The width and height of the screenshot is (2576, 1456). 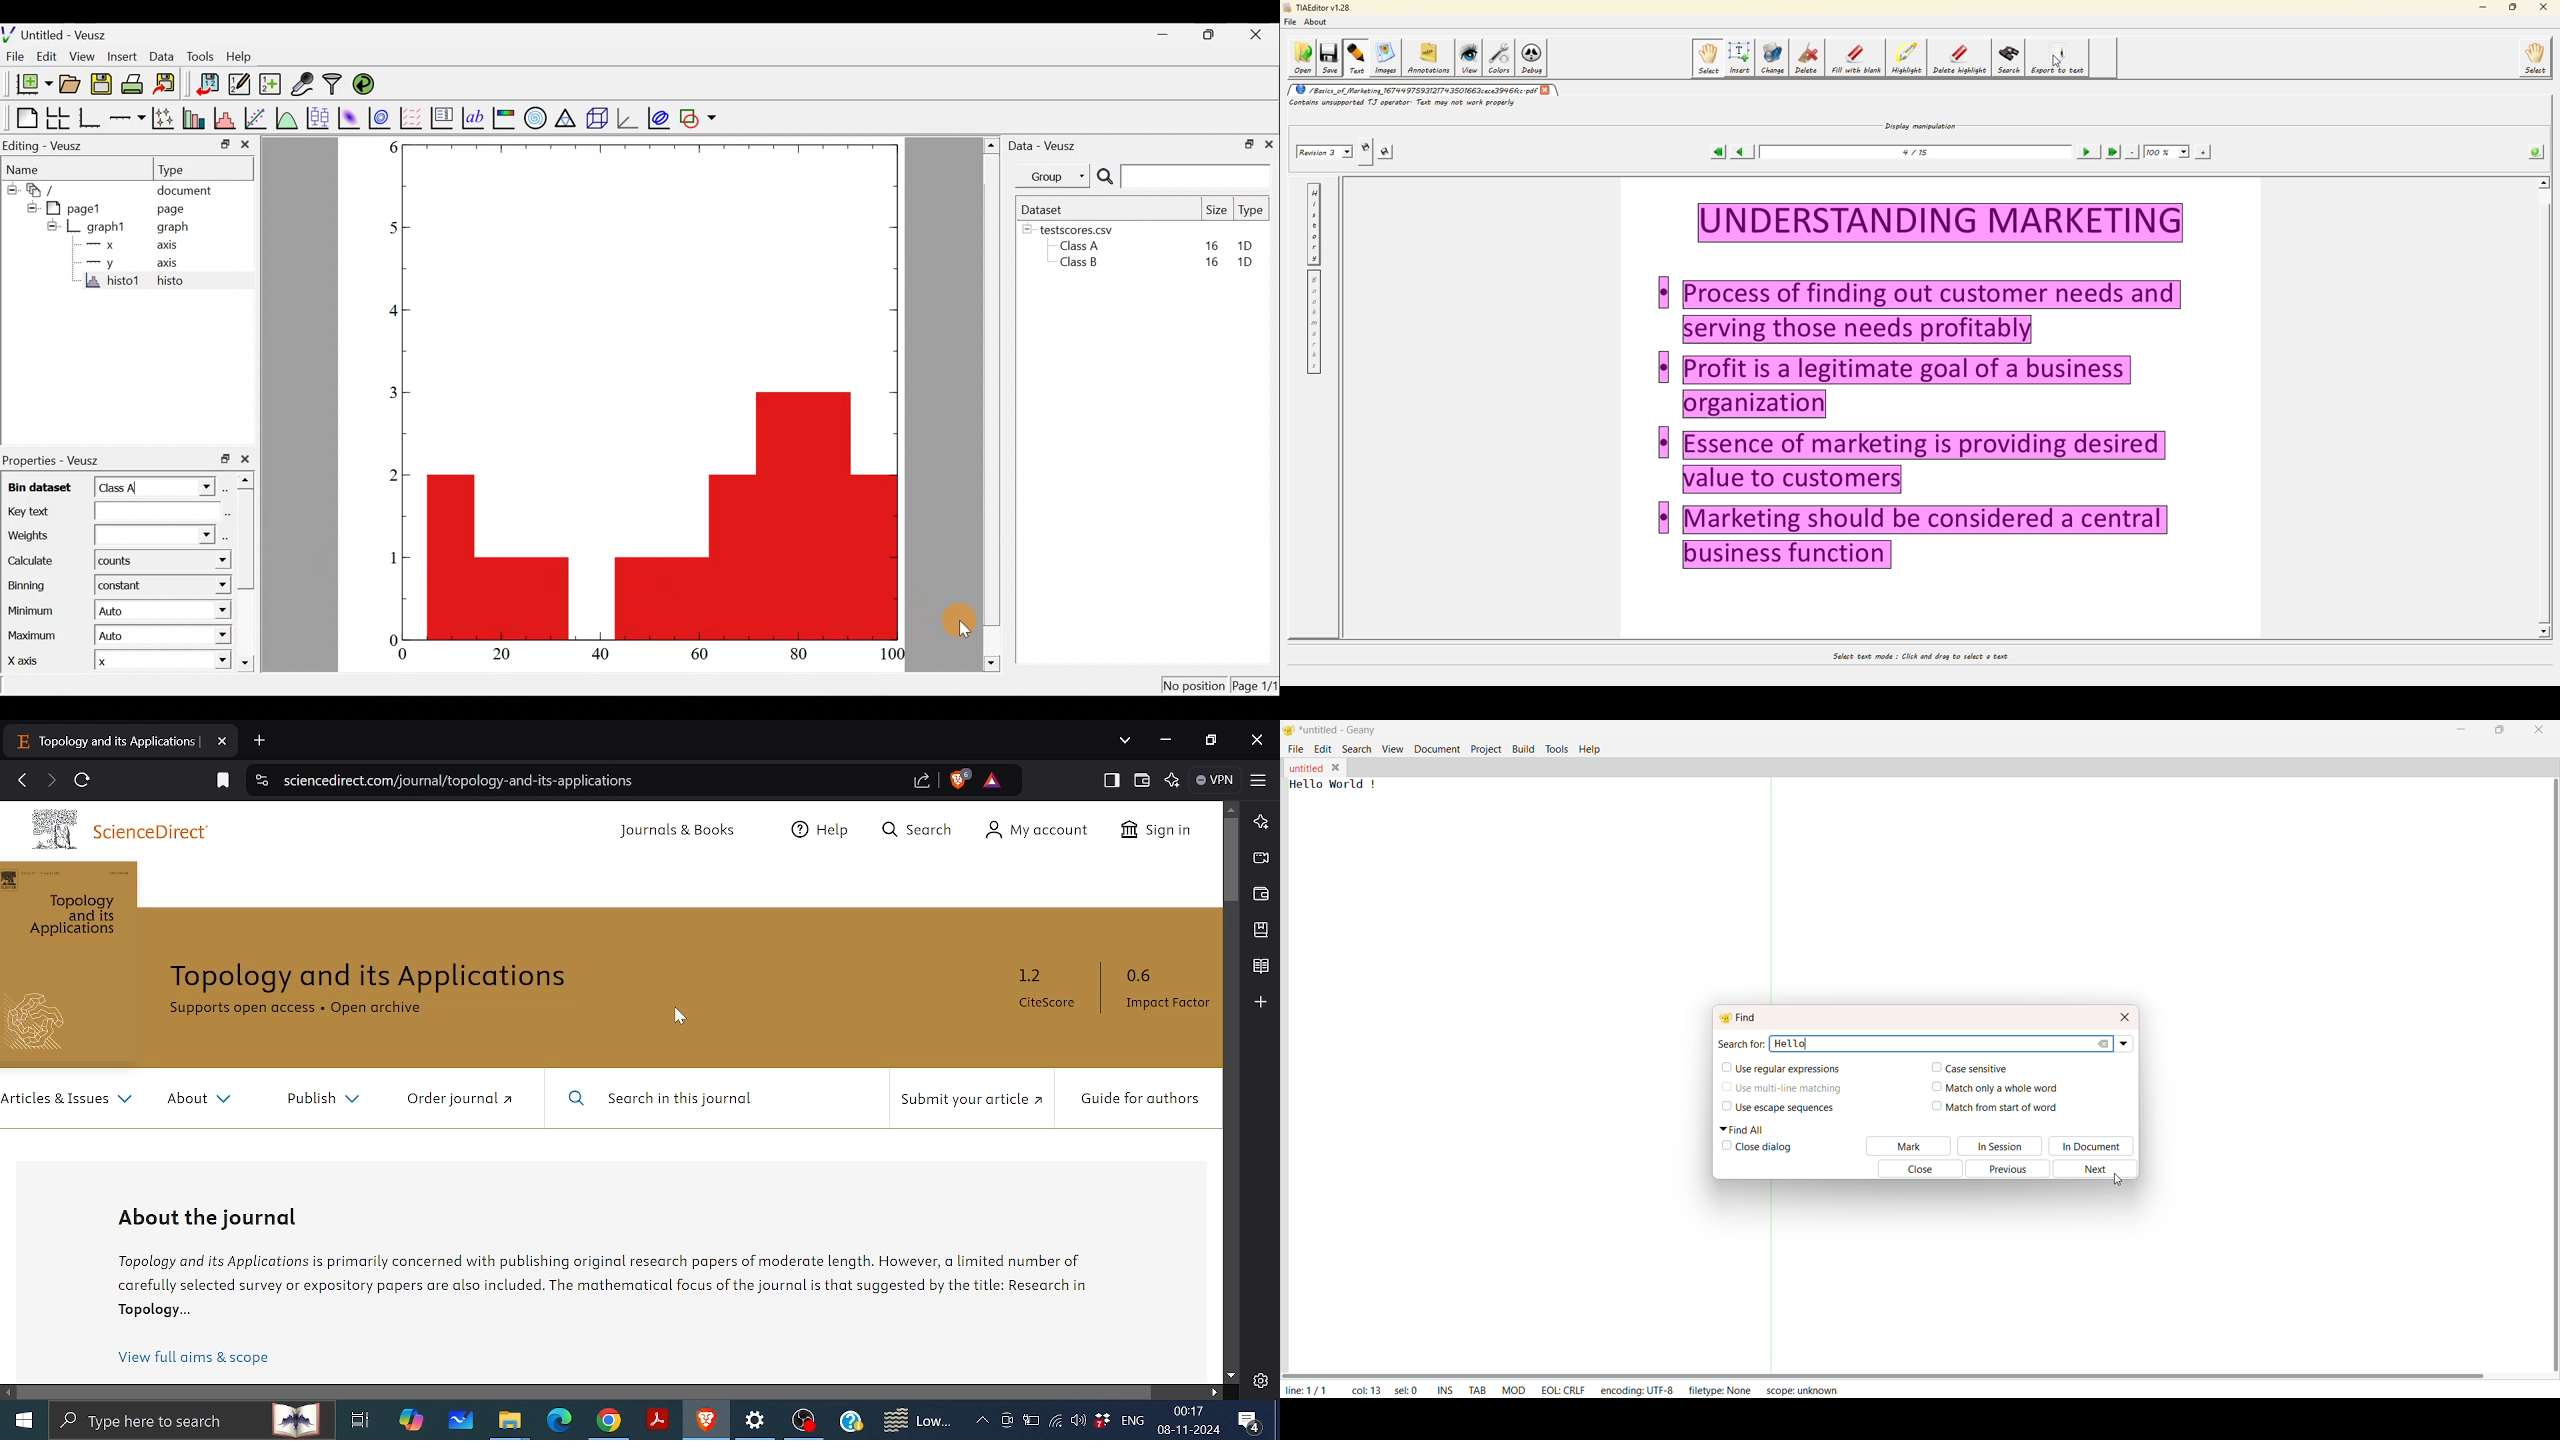 I want to click on Image color bar, so click(x=504, y=118).